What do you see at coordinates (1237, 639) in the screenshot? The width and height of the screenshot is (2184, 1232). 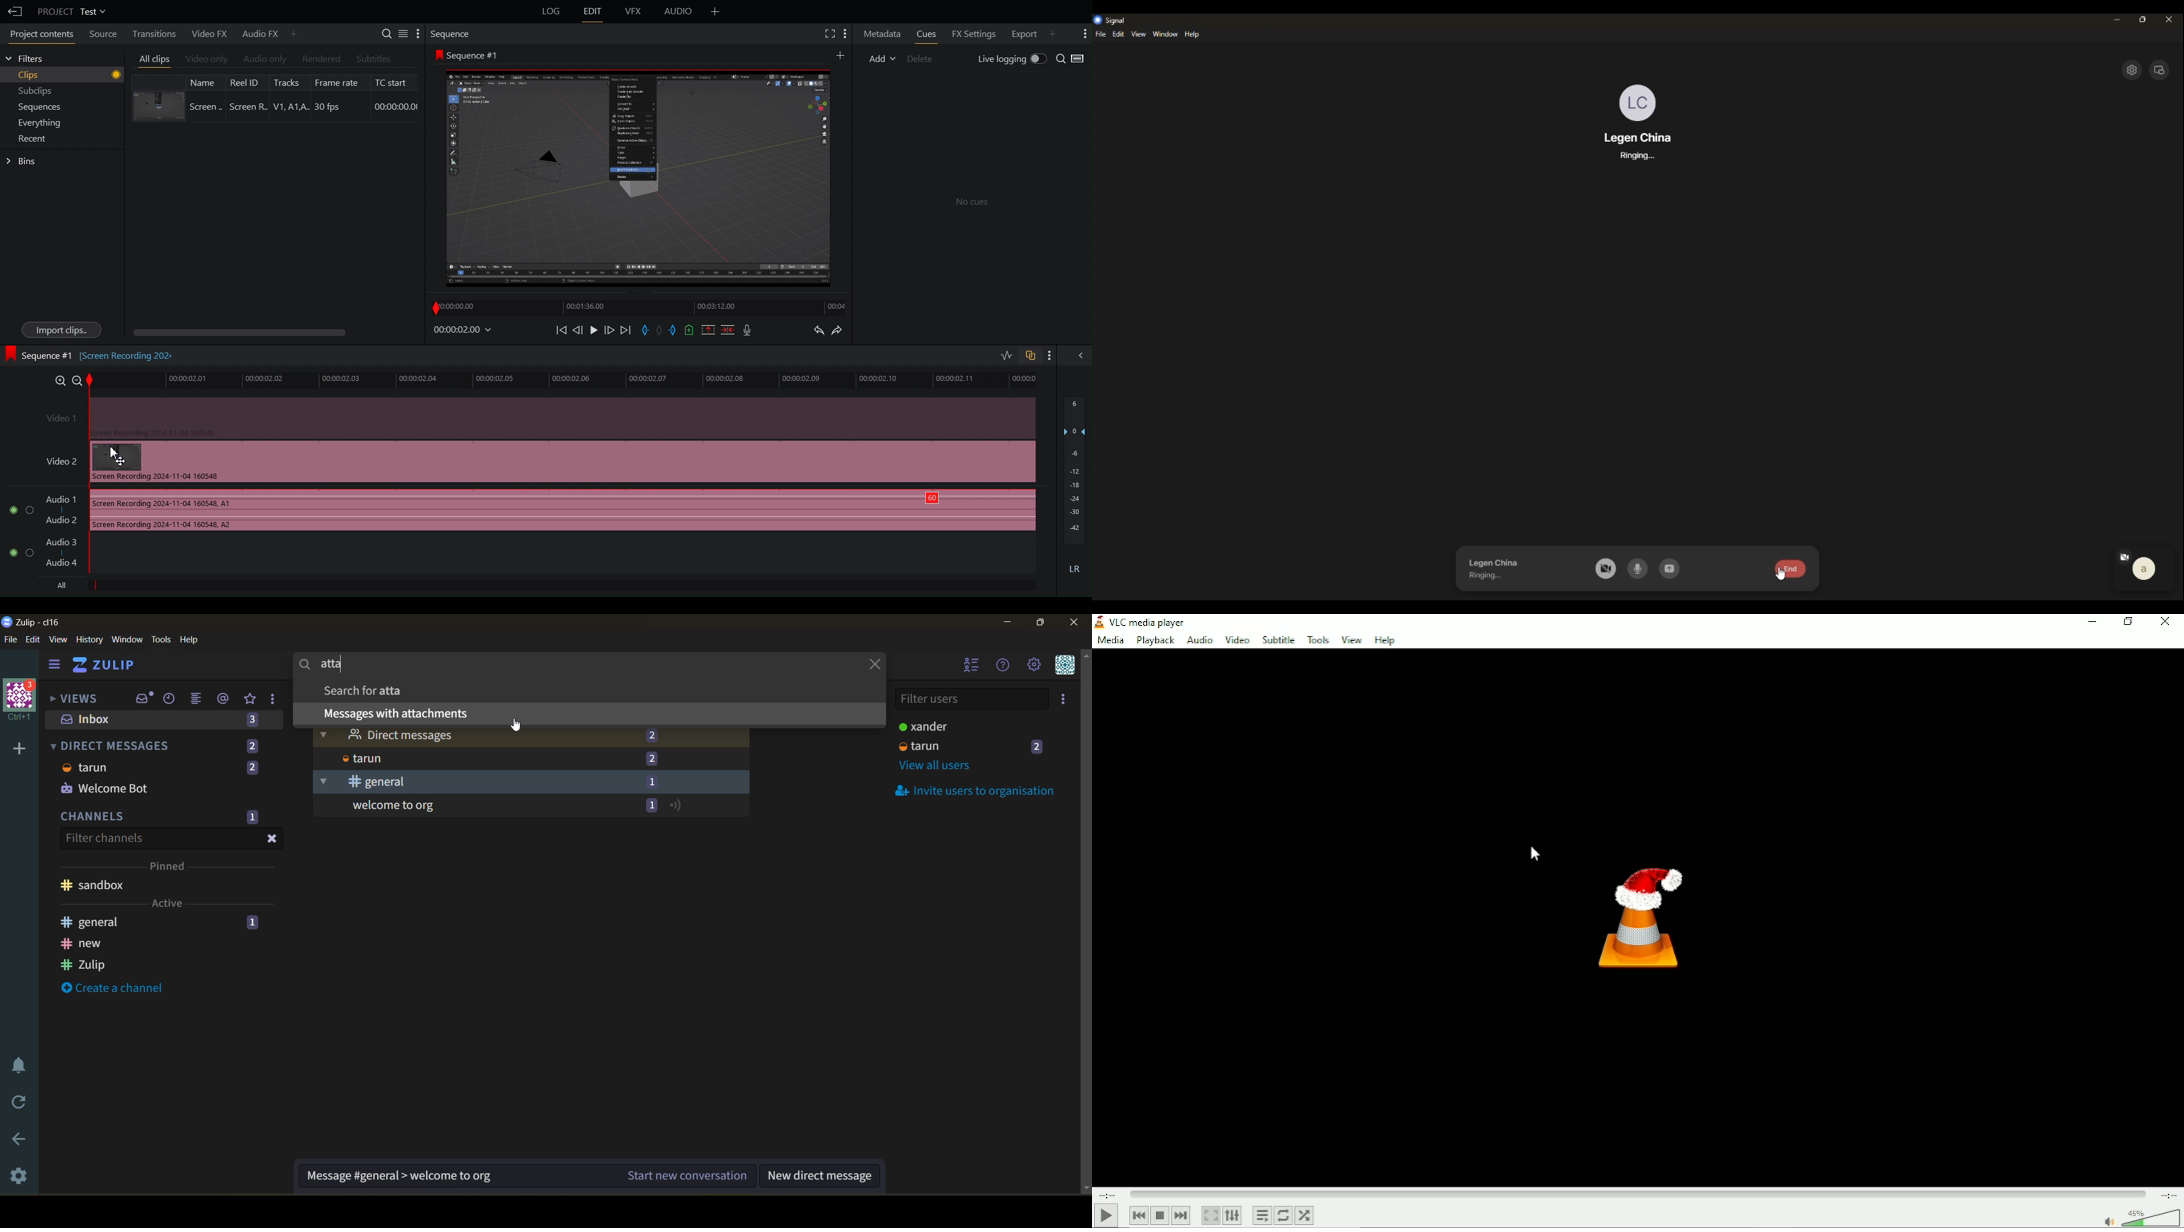 I see `Video` at bounding box center [1237, 639].